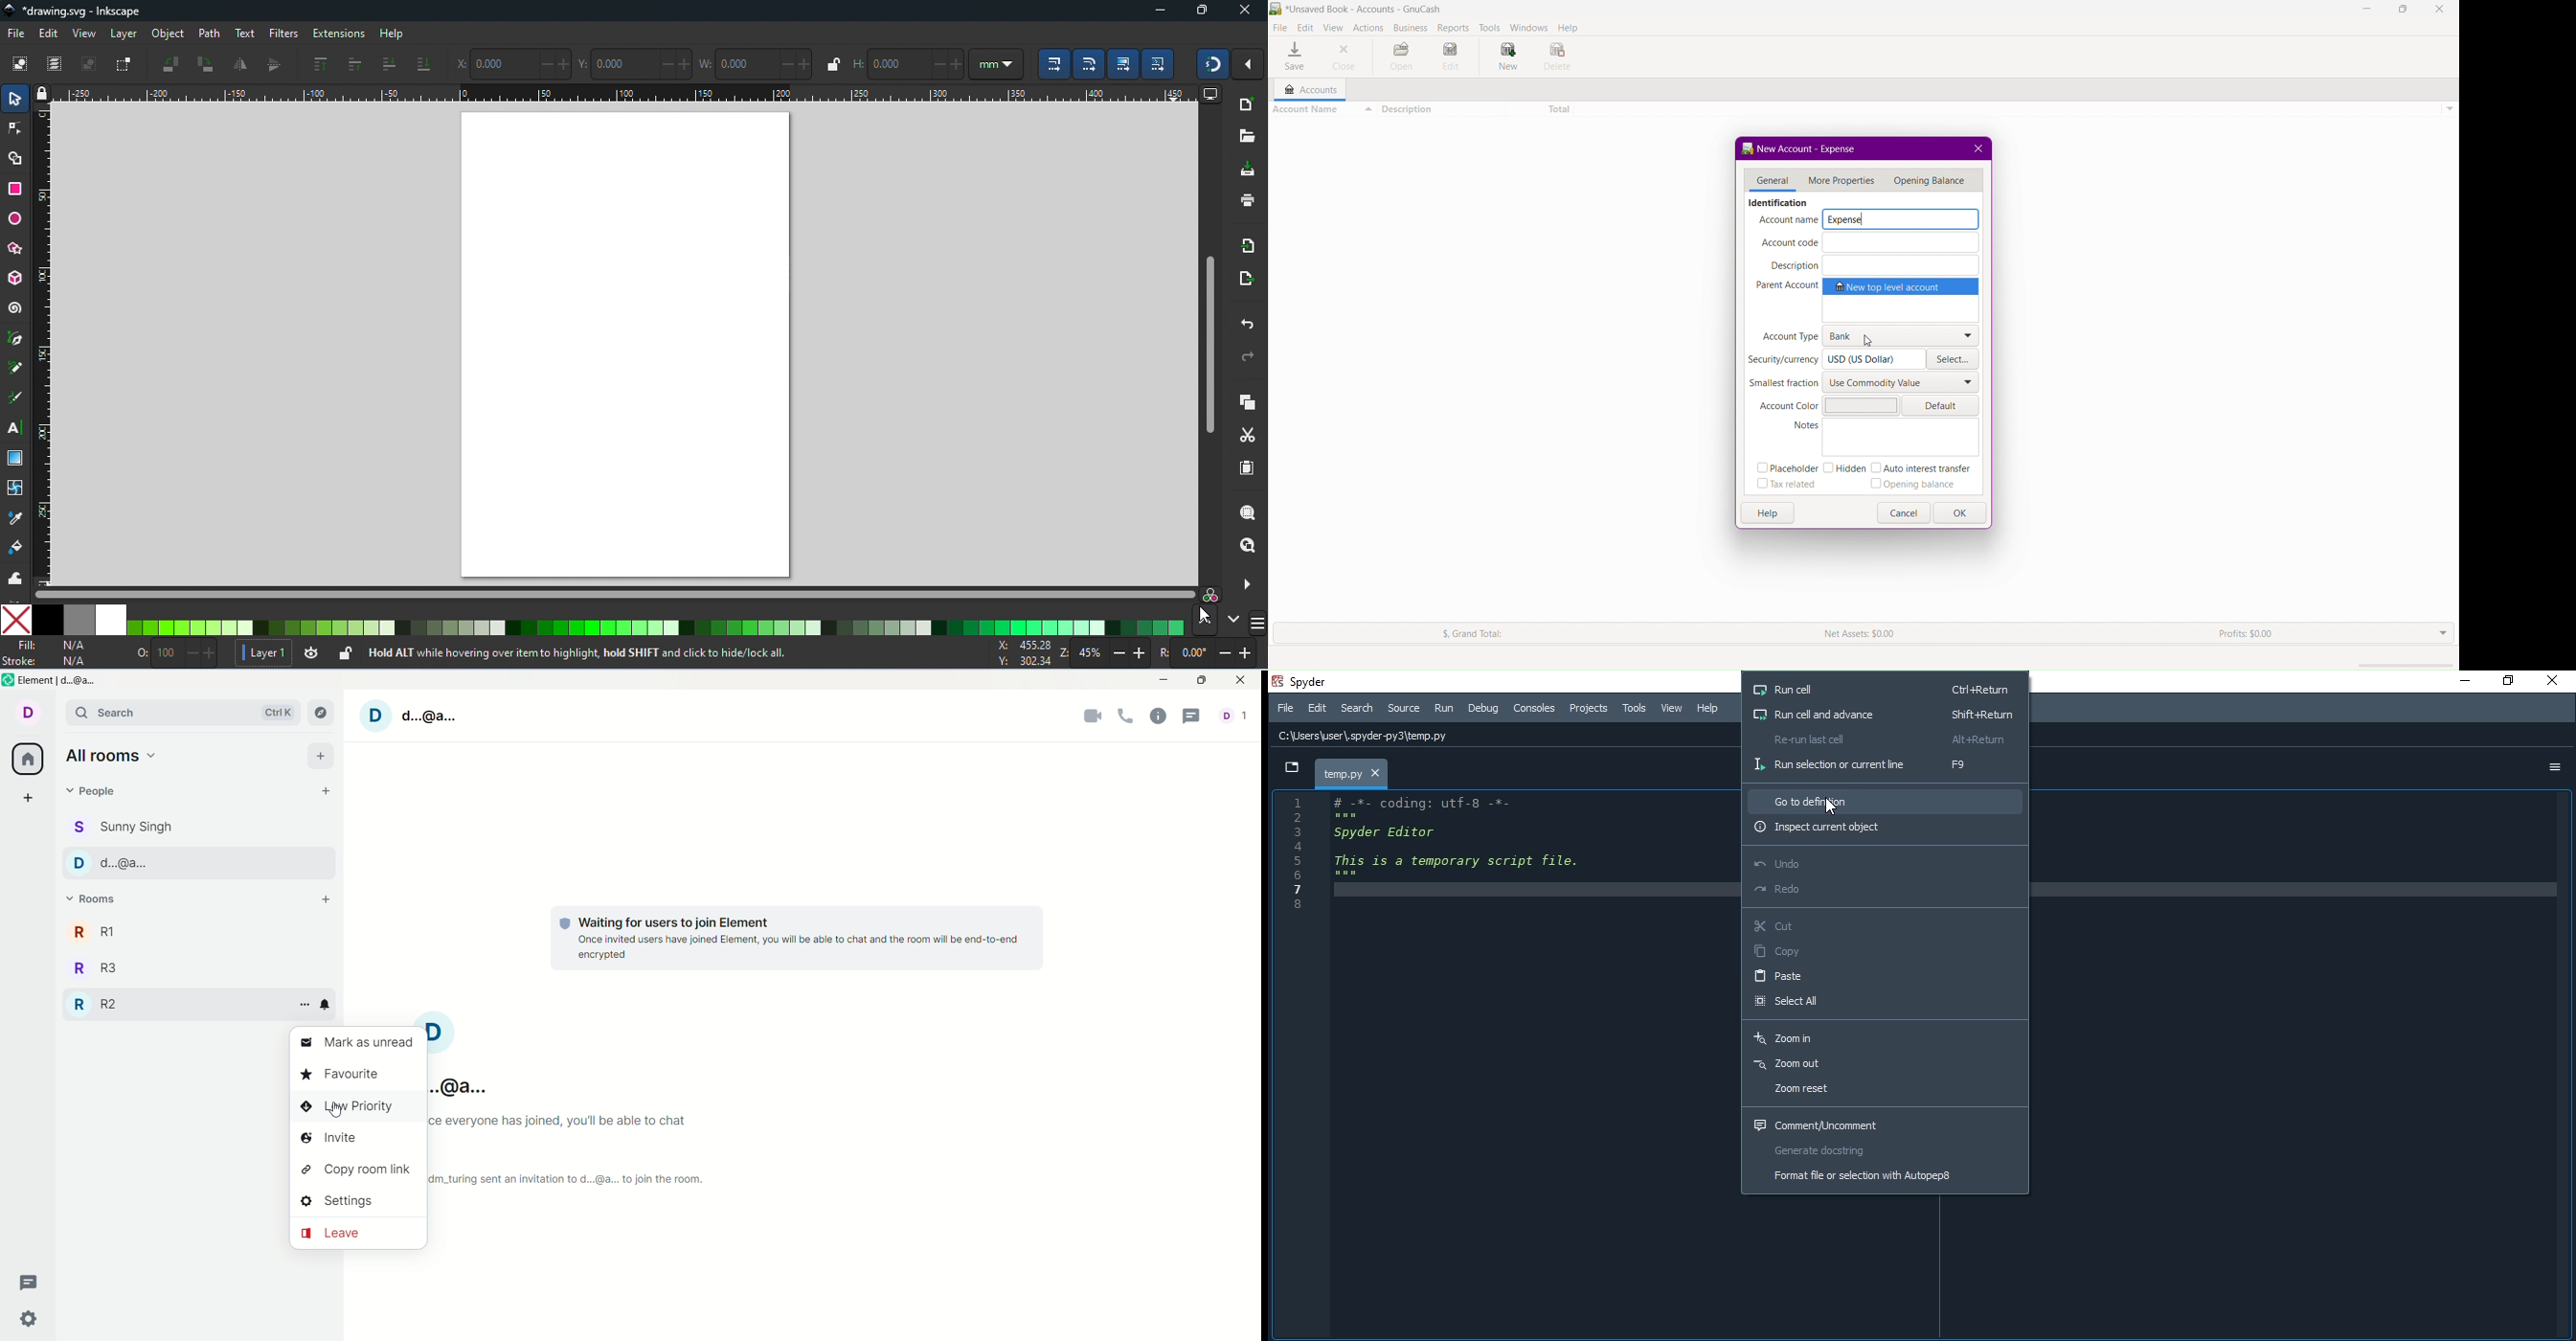 This screenshot has height=1344, width=2576. I want to click on threads, so click(27, 1284).